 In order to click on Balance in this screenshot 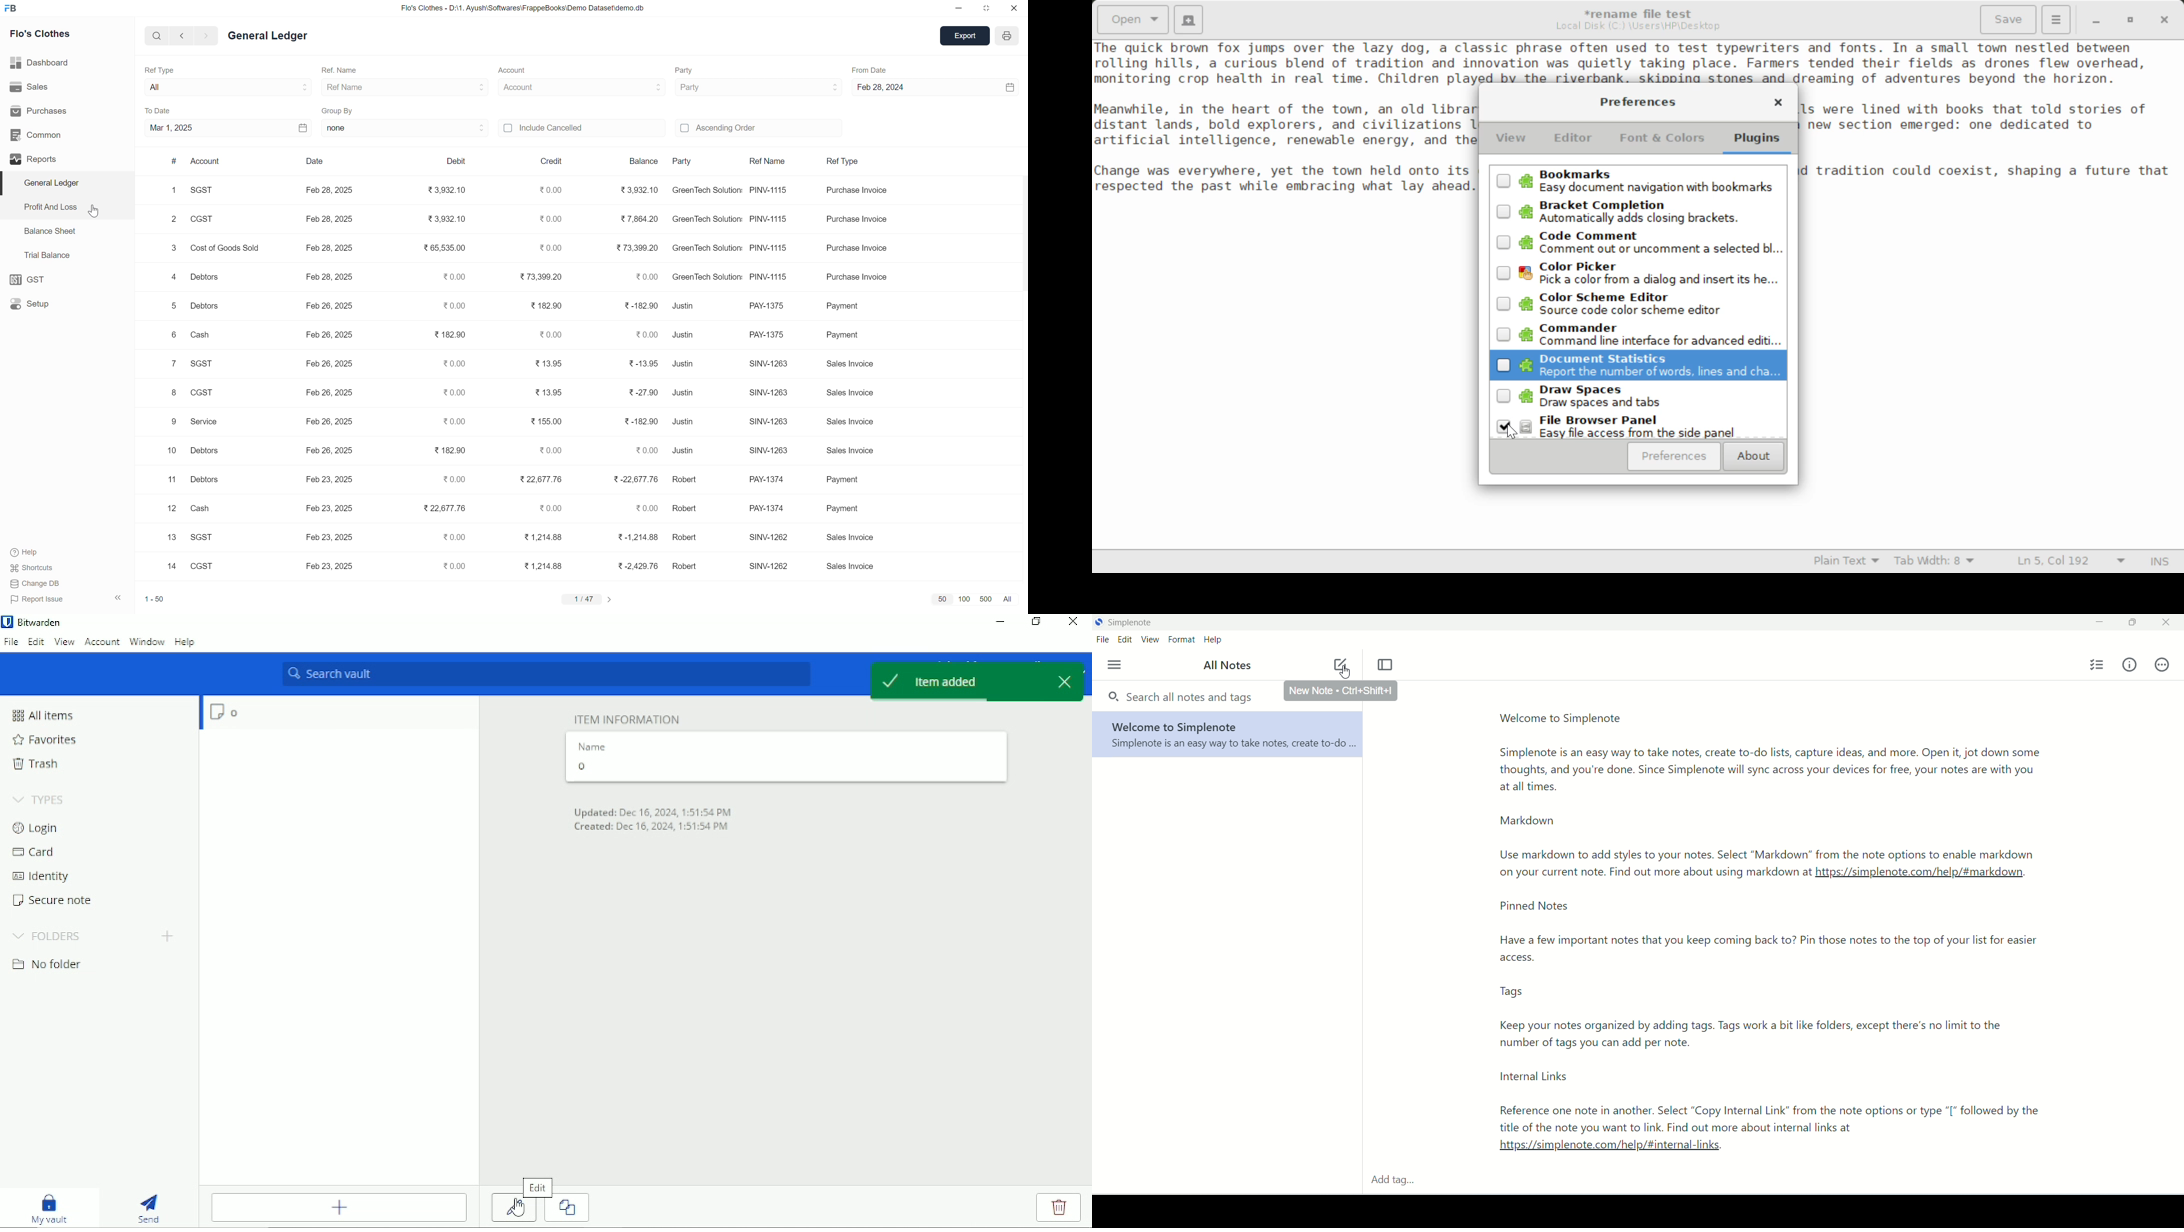, I will do `click(647, 164)`.